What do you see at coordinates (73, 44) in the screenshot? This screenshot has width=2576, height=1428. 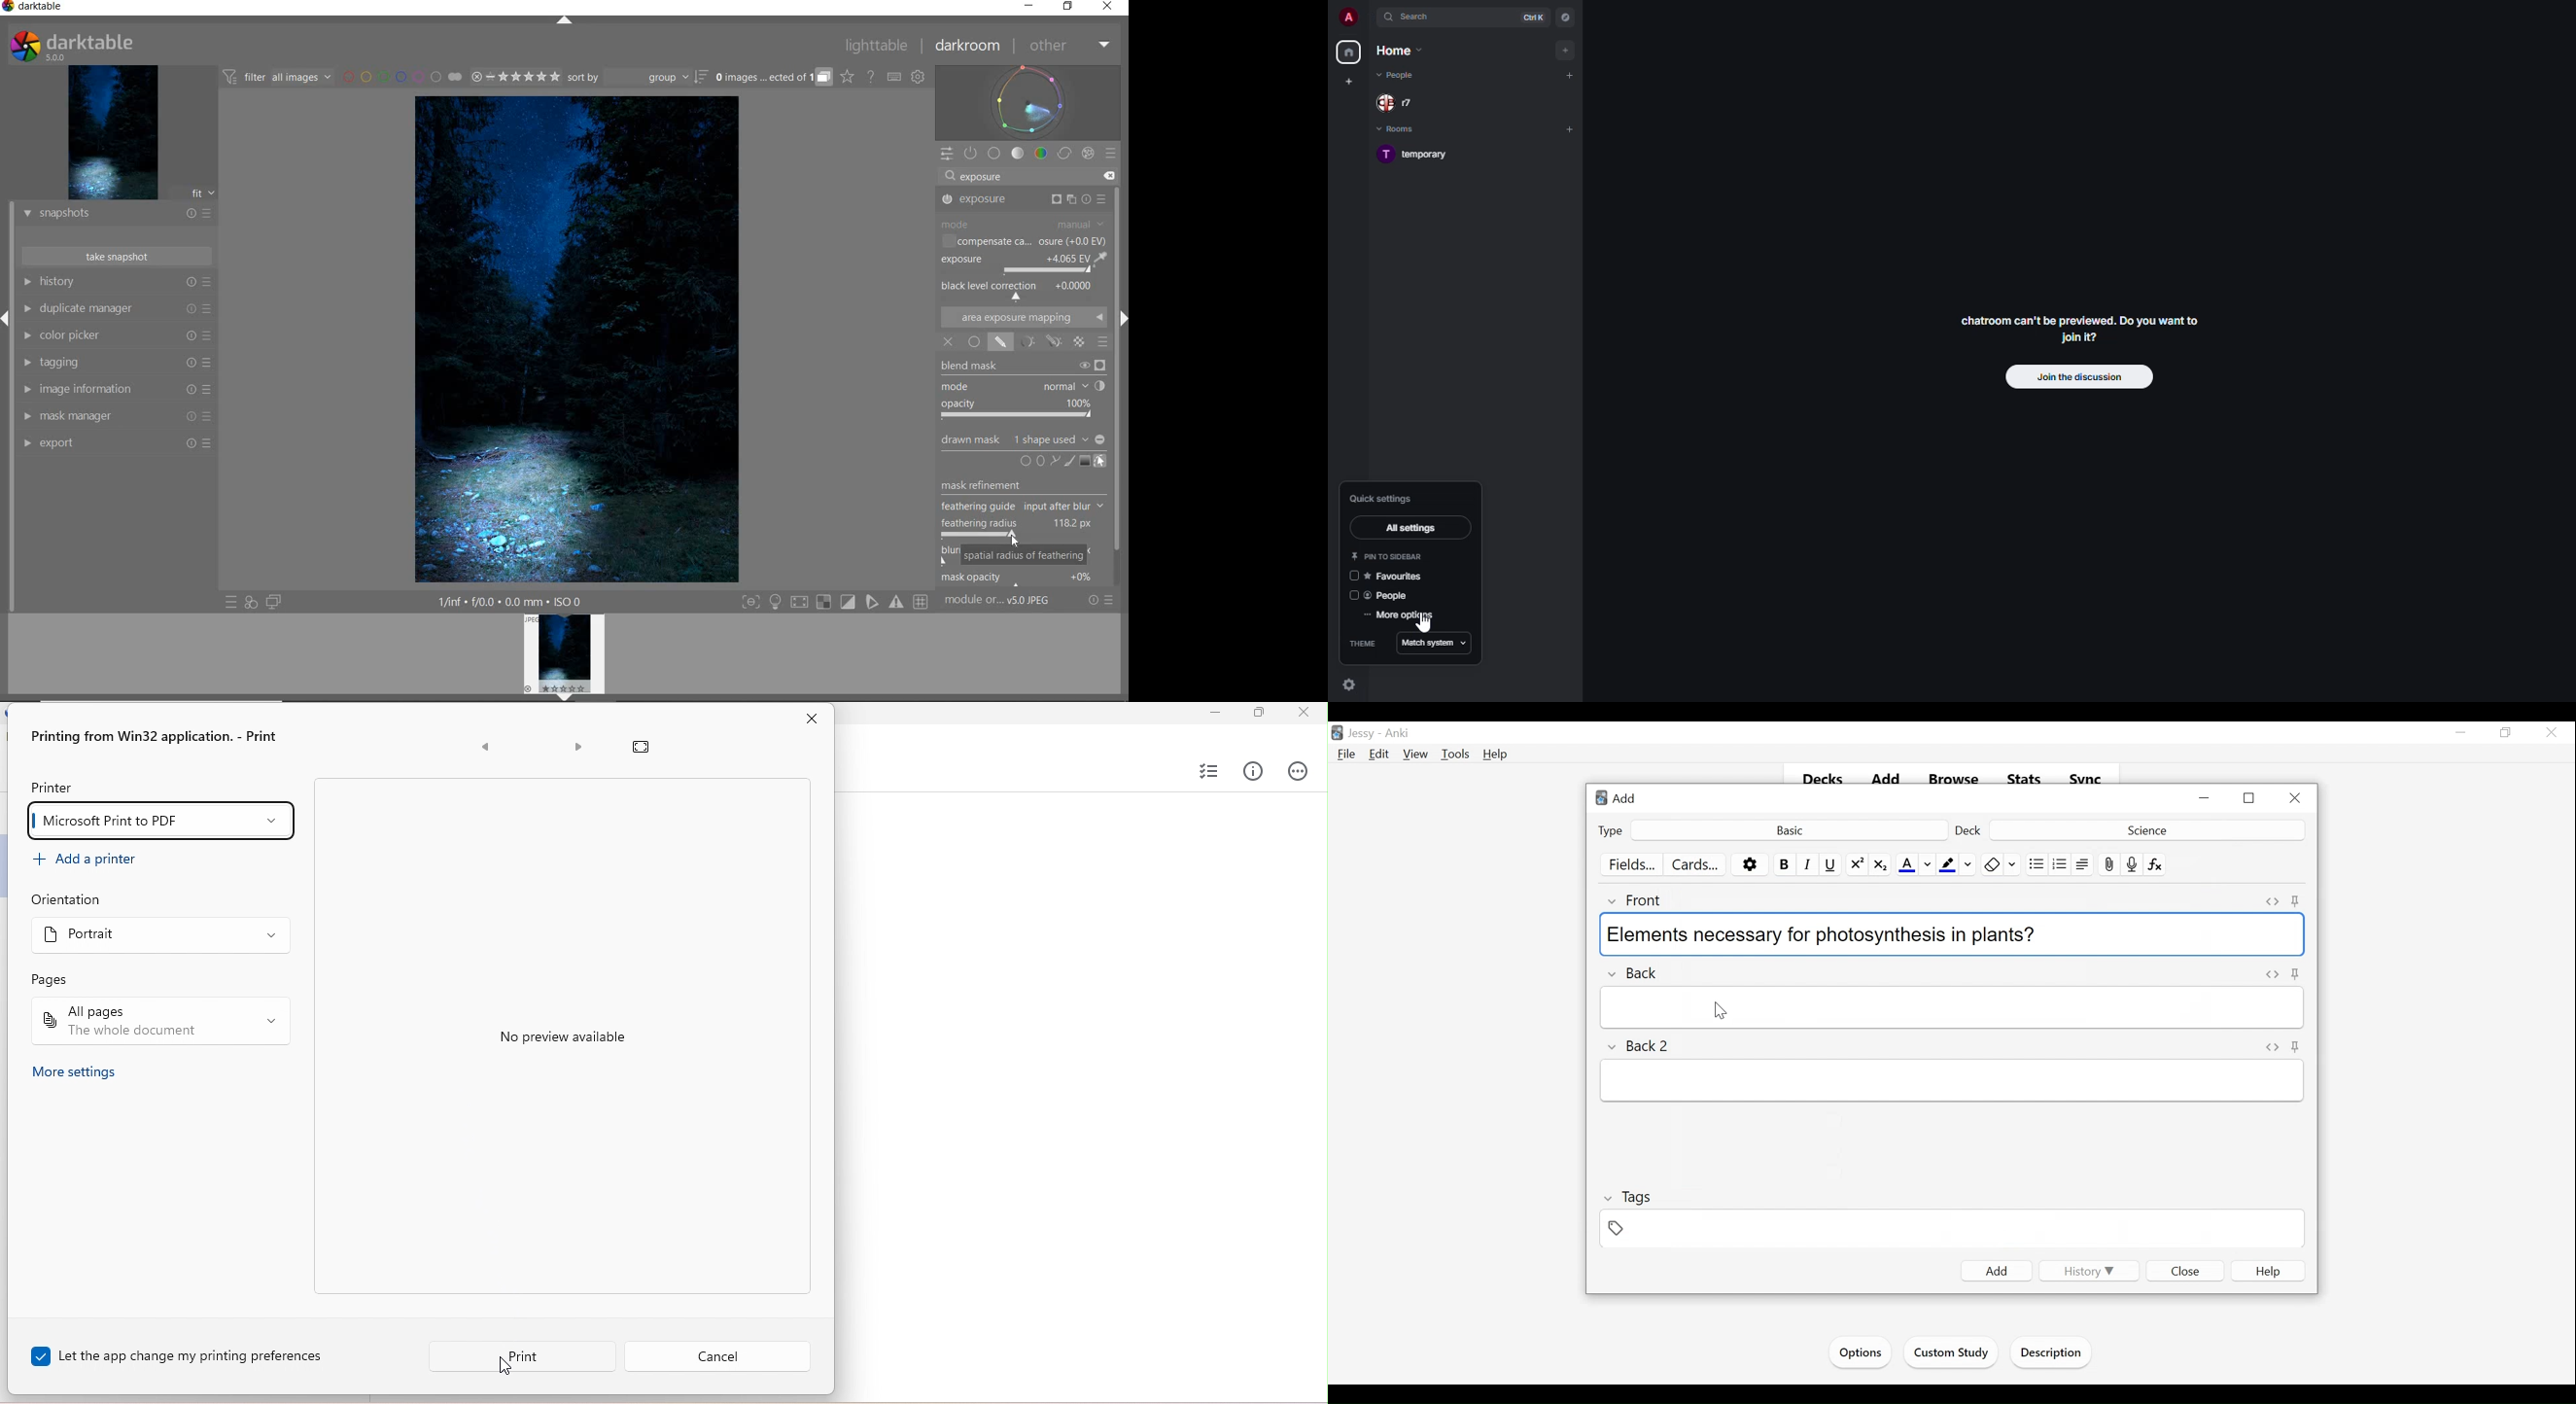 I see `SYSTEM LOGO` at bounding box center [73, 44].